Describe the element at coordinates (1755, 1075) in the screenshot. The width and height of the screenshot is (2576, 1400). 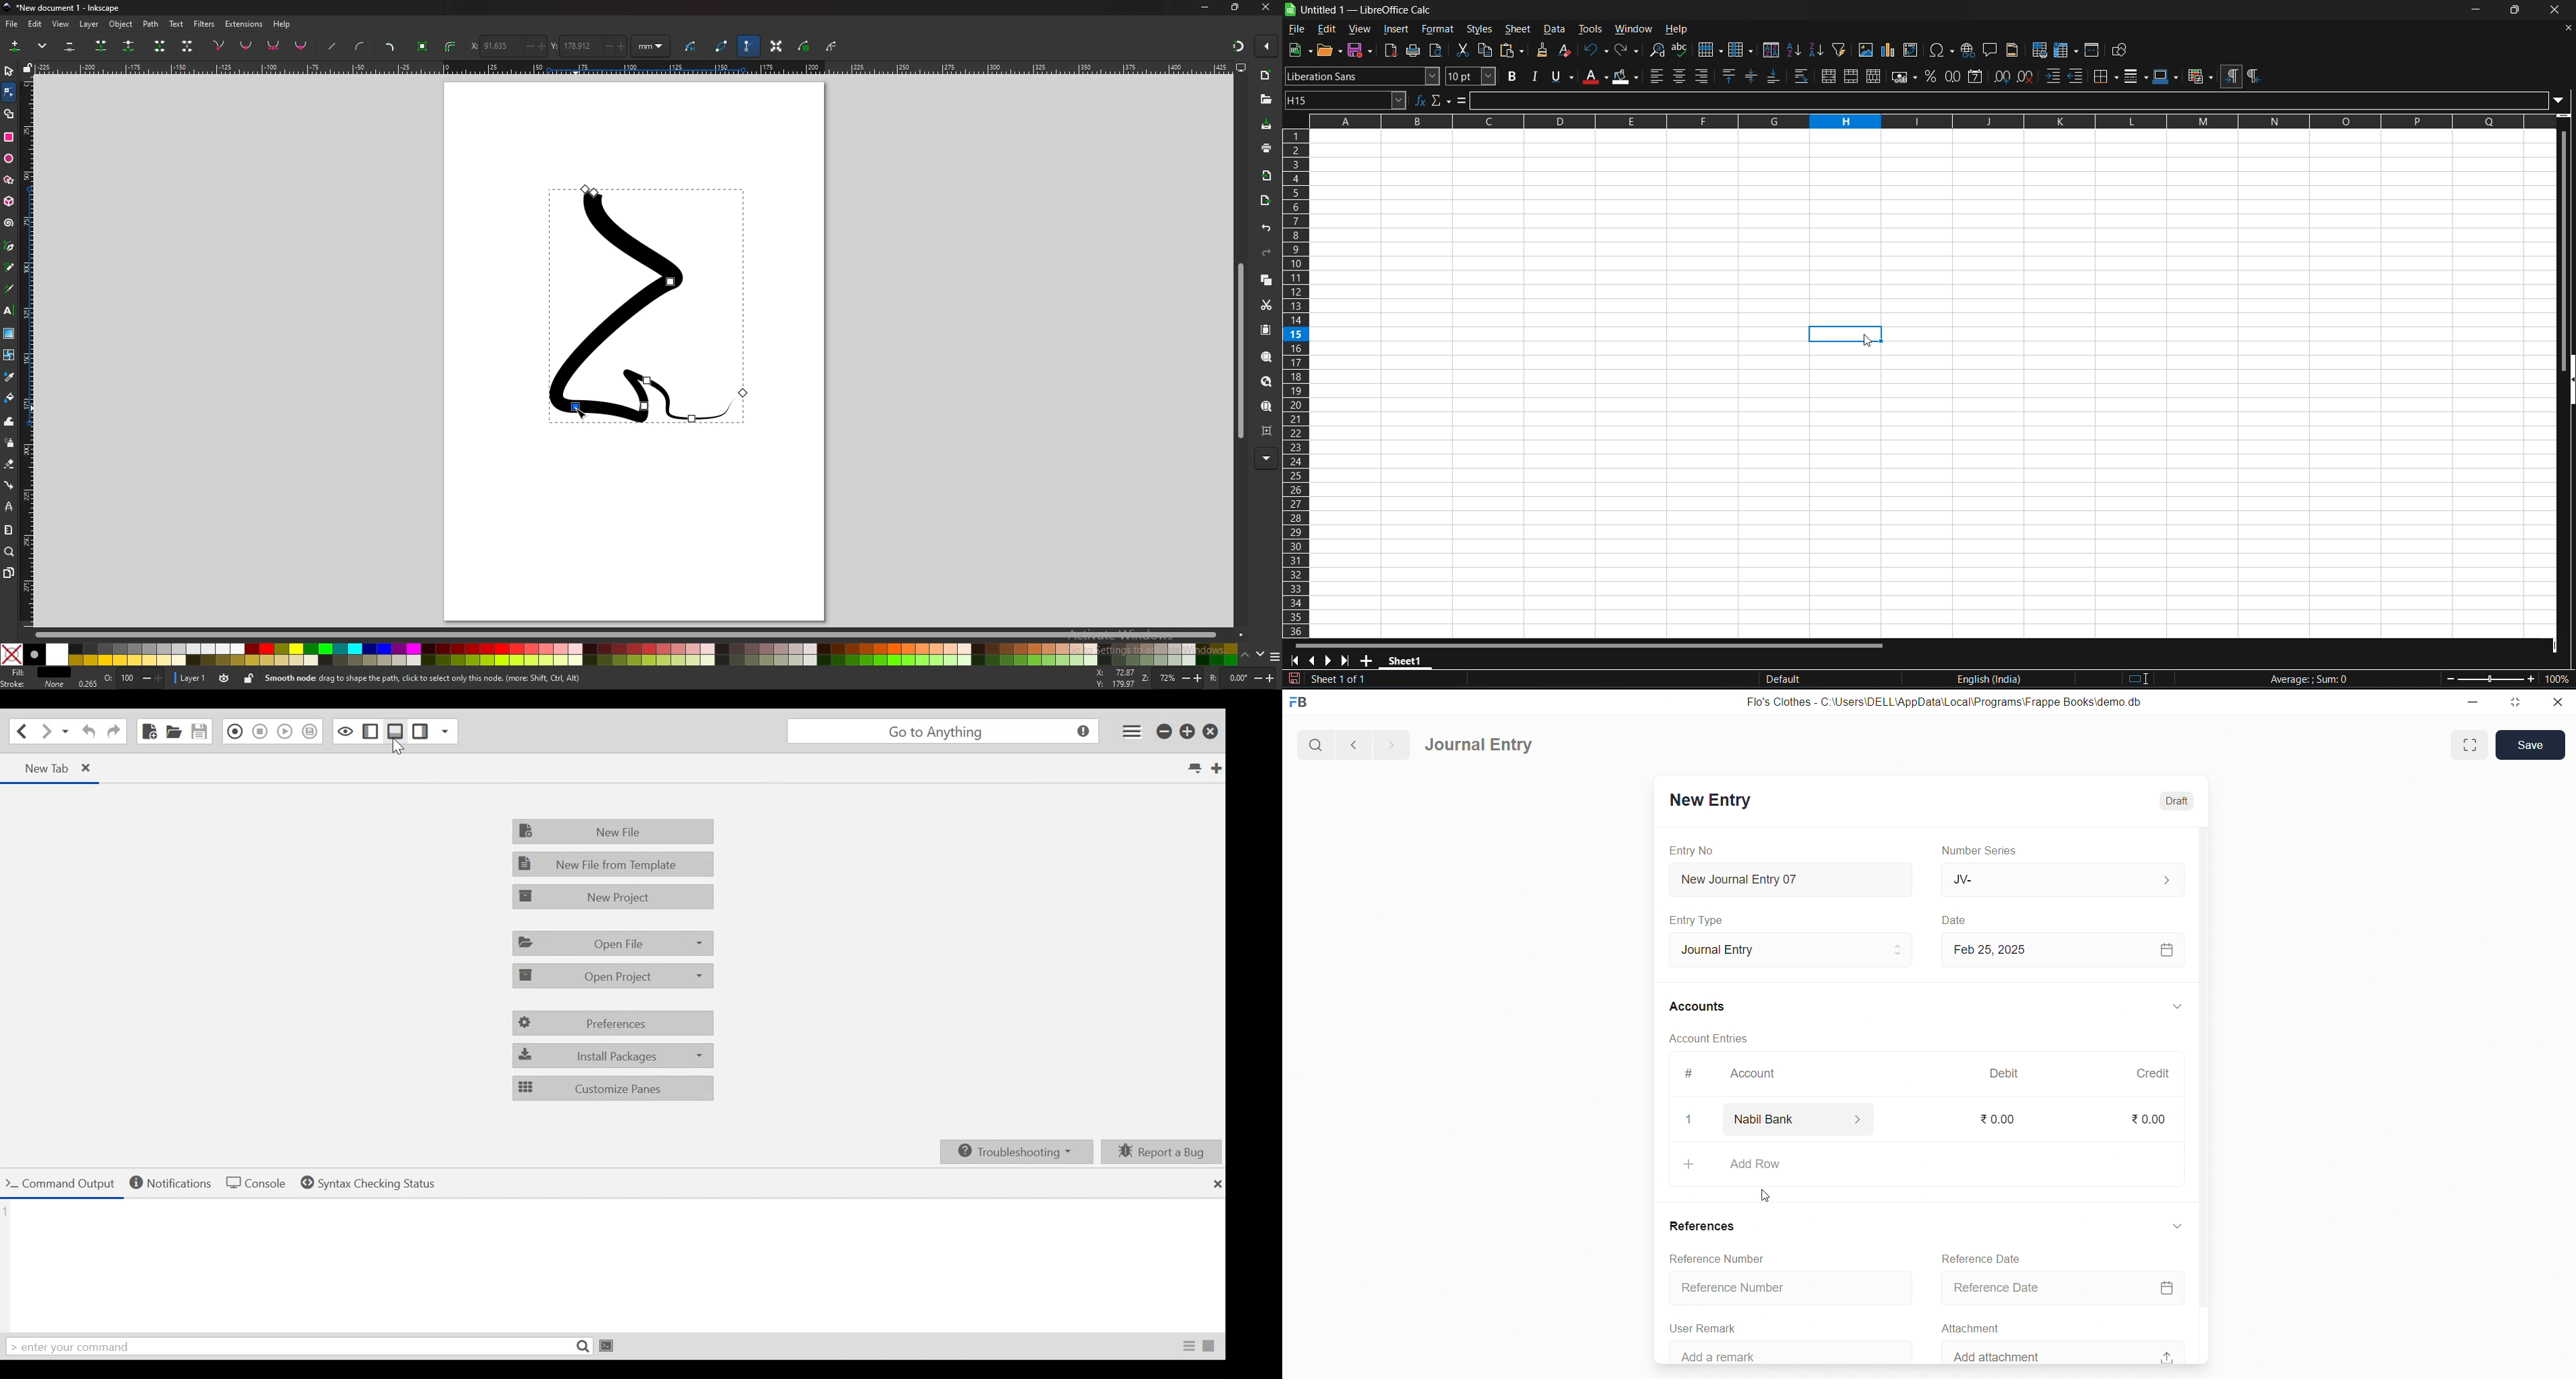
I see `Account` at that location.